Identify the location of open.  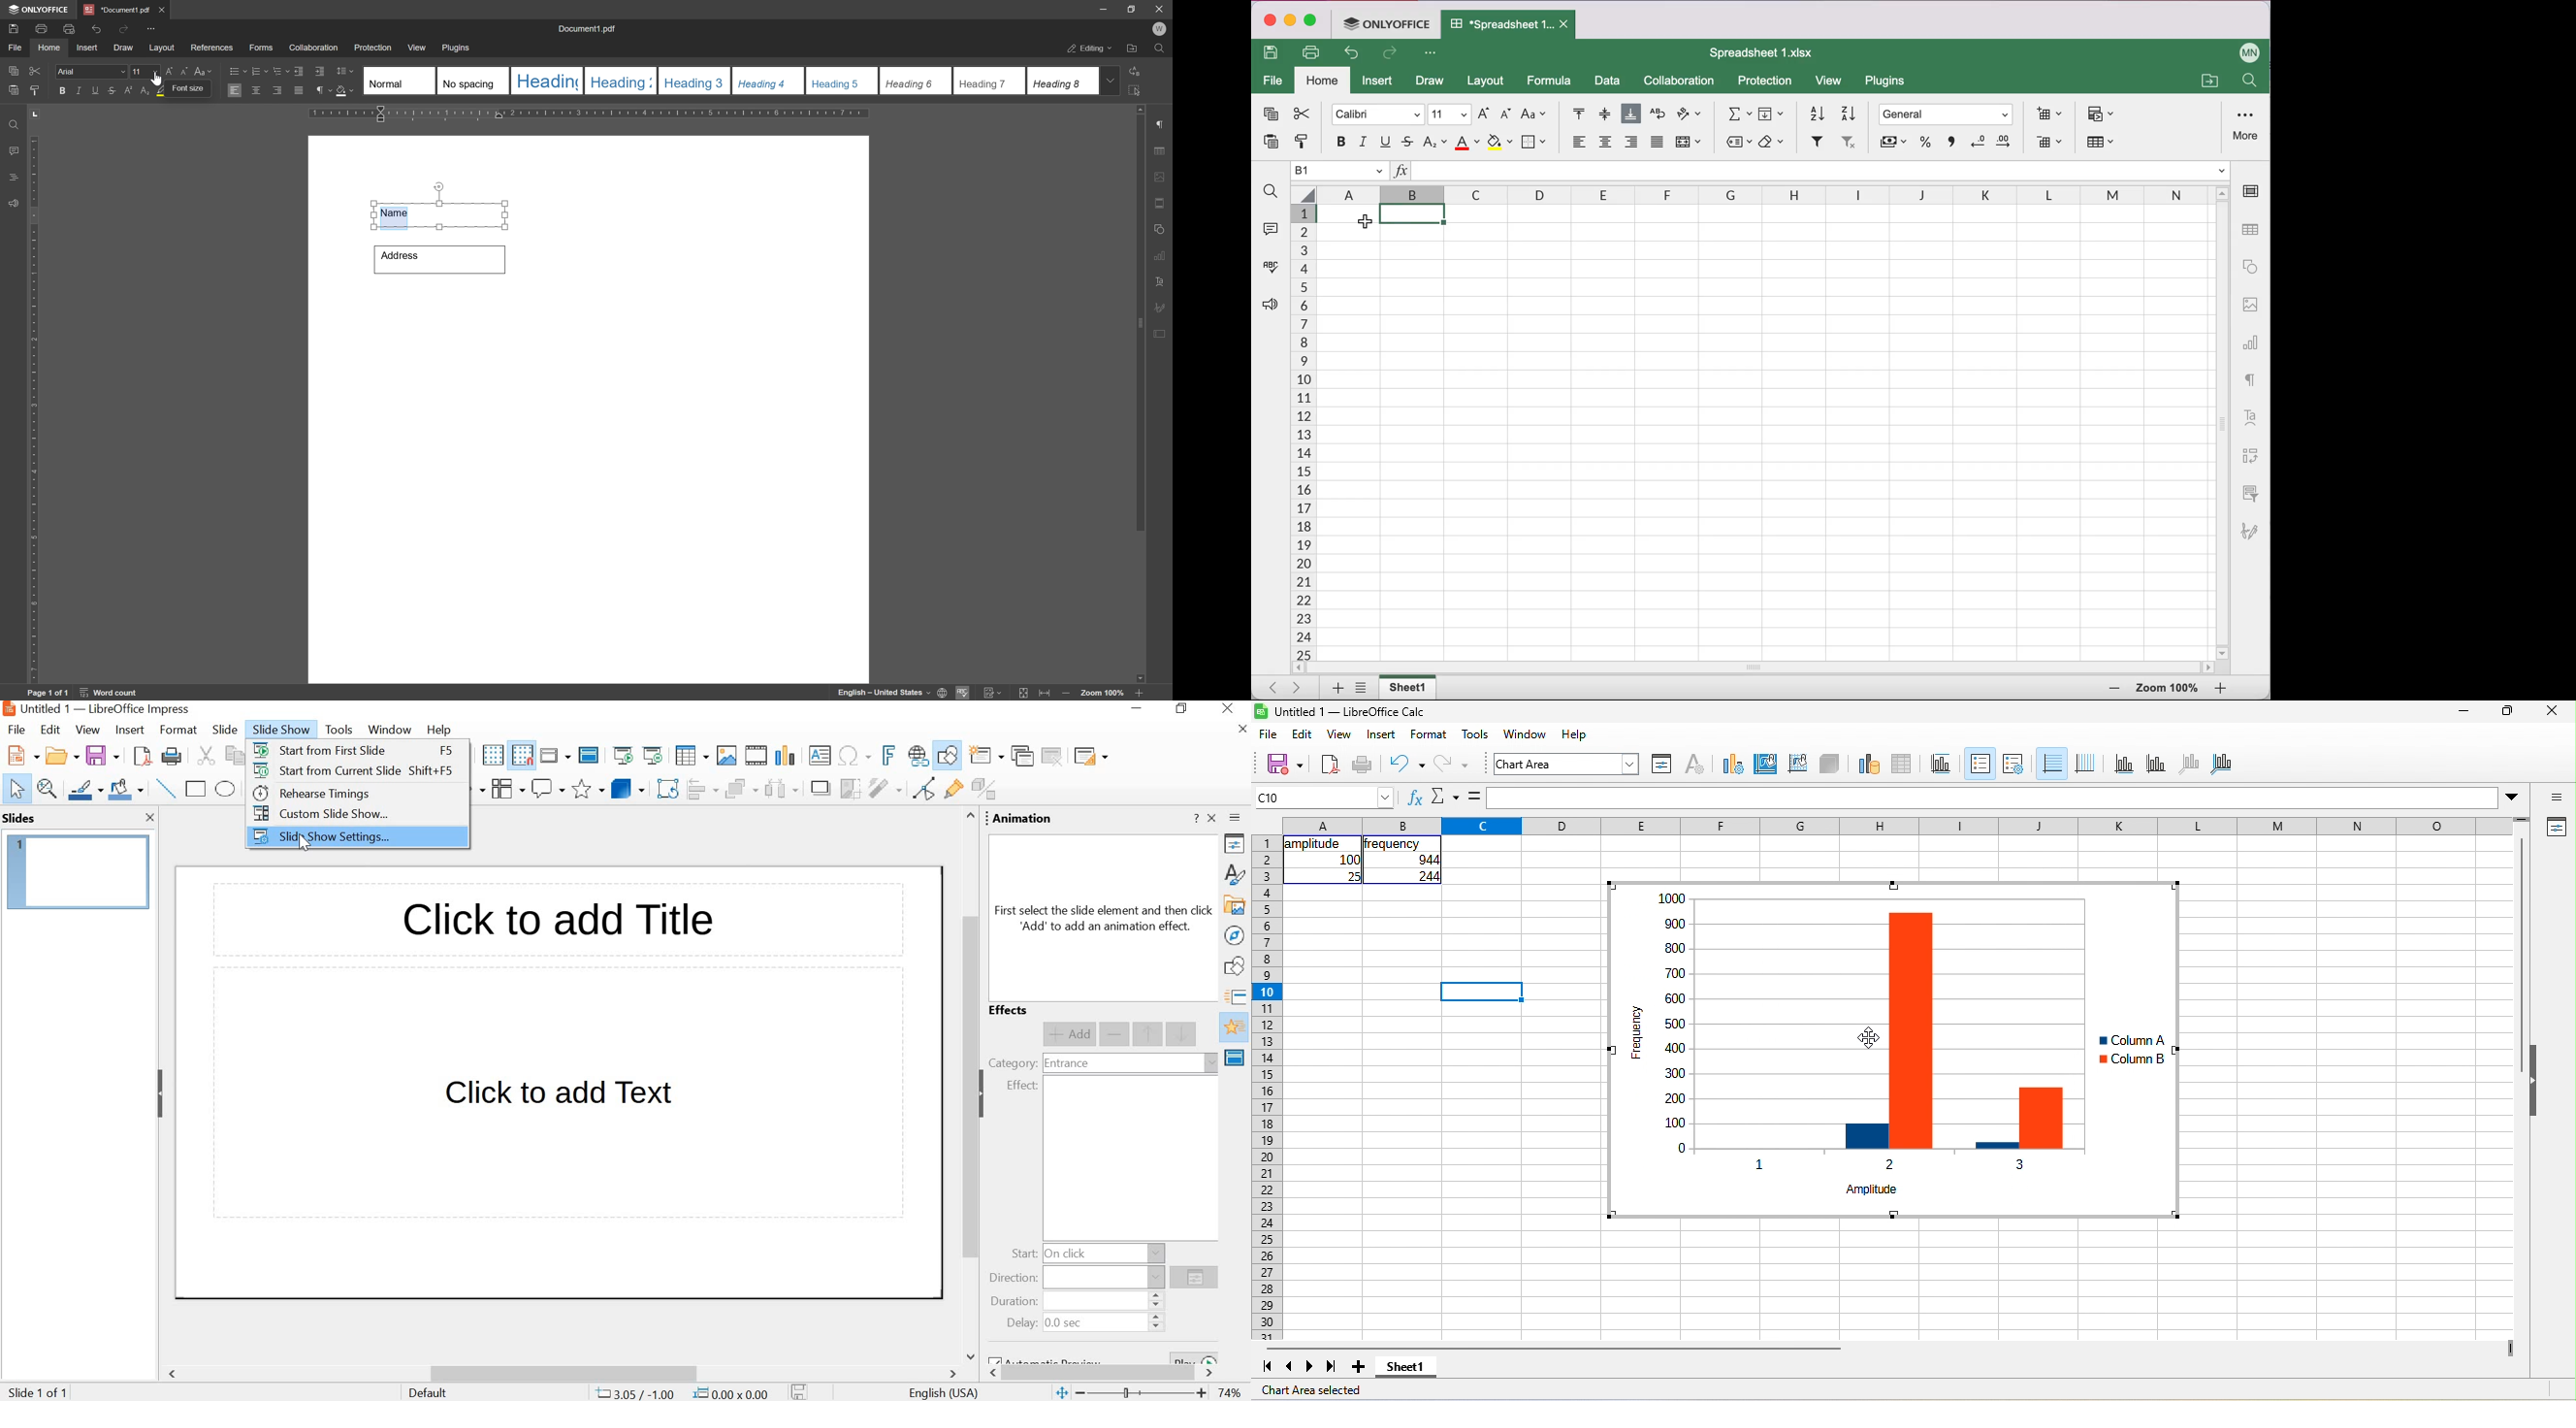
(60, 757).